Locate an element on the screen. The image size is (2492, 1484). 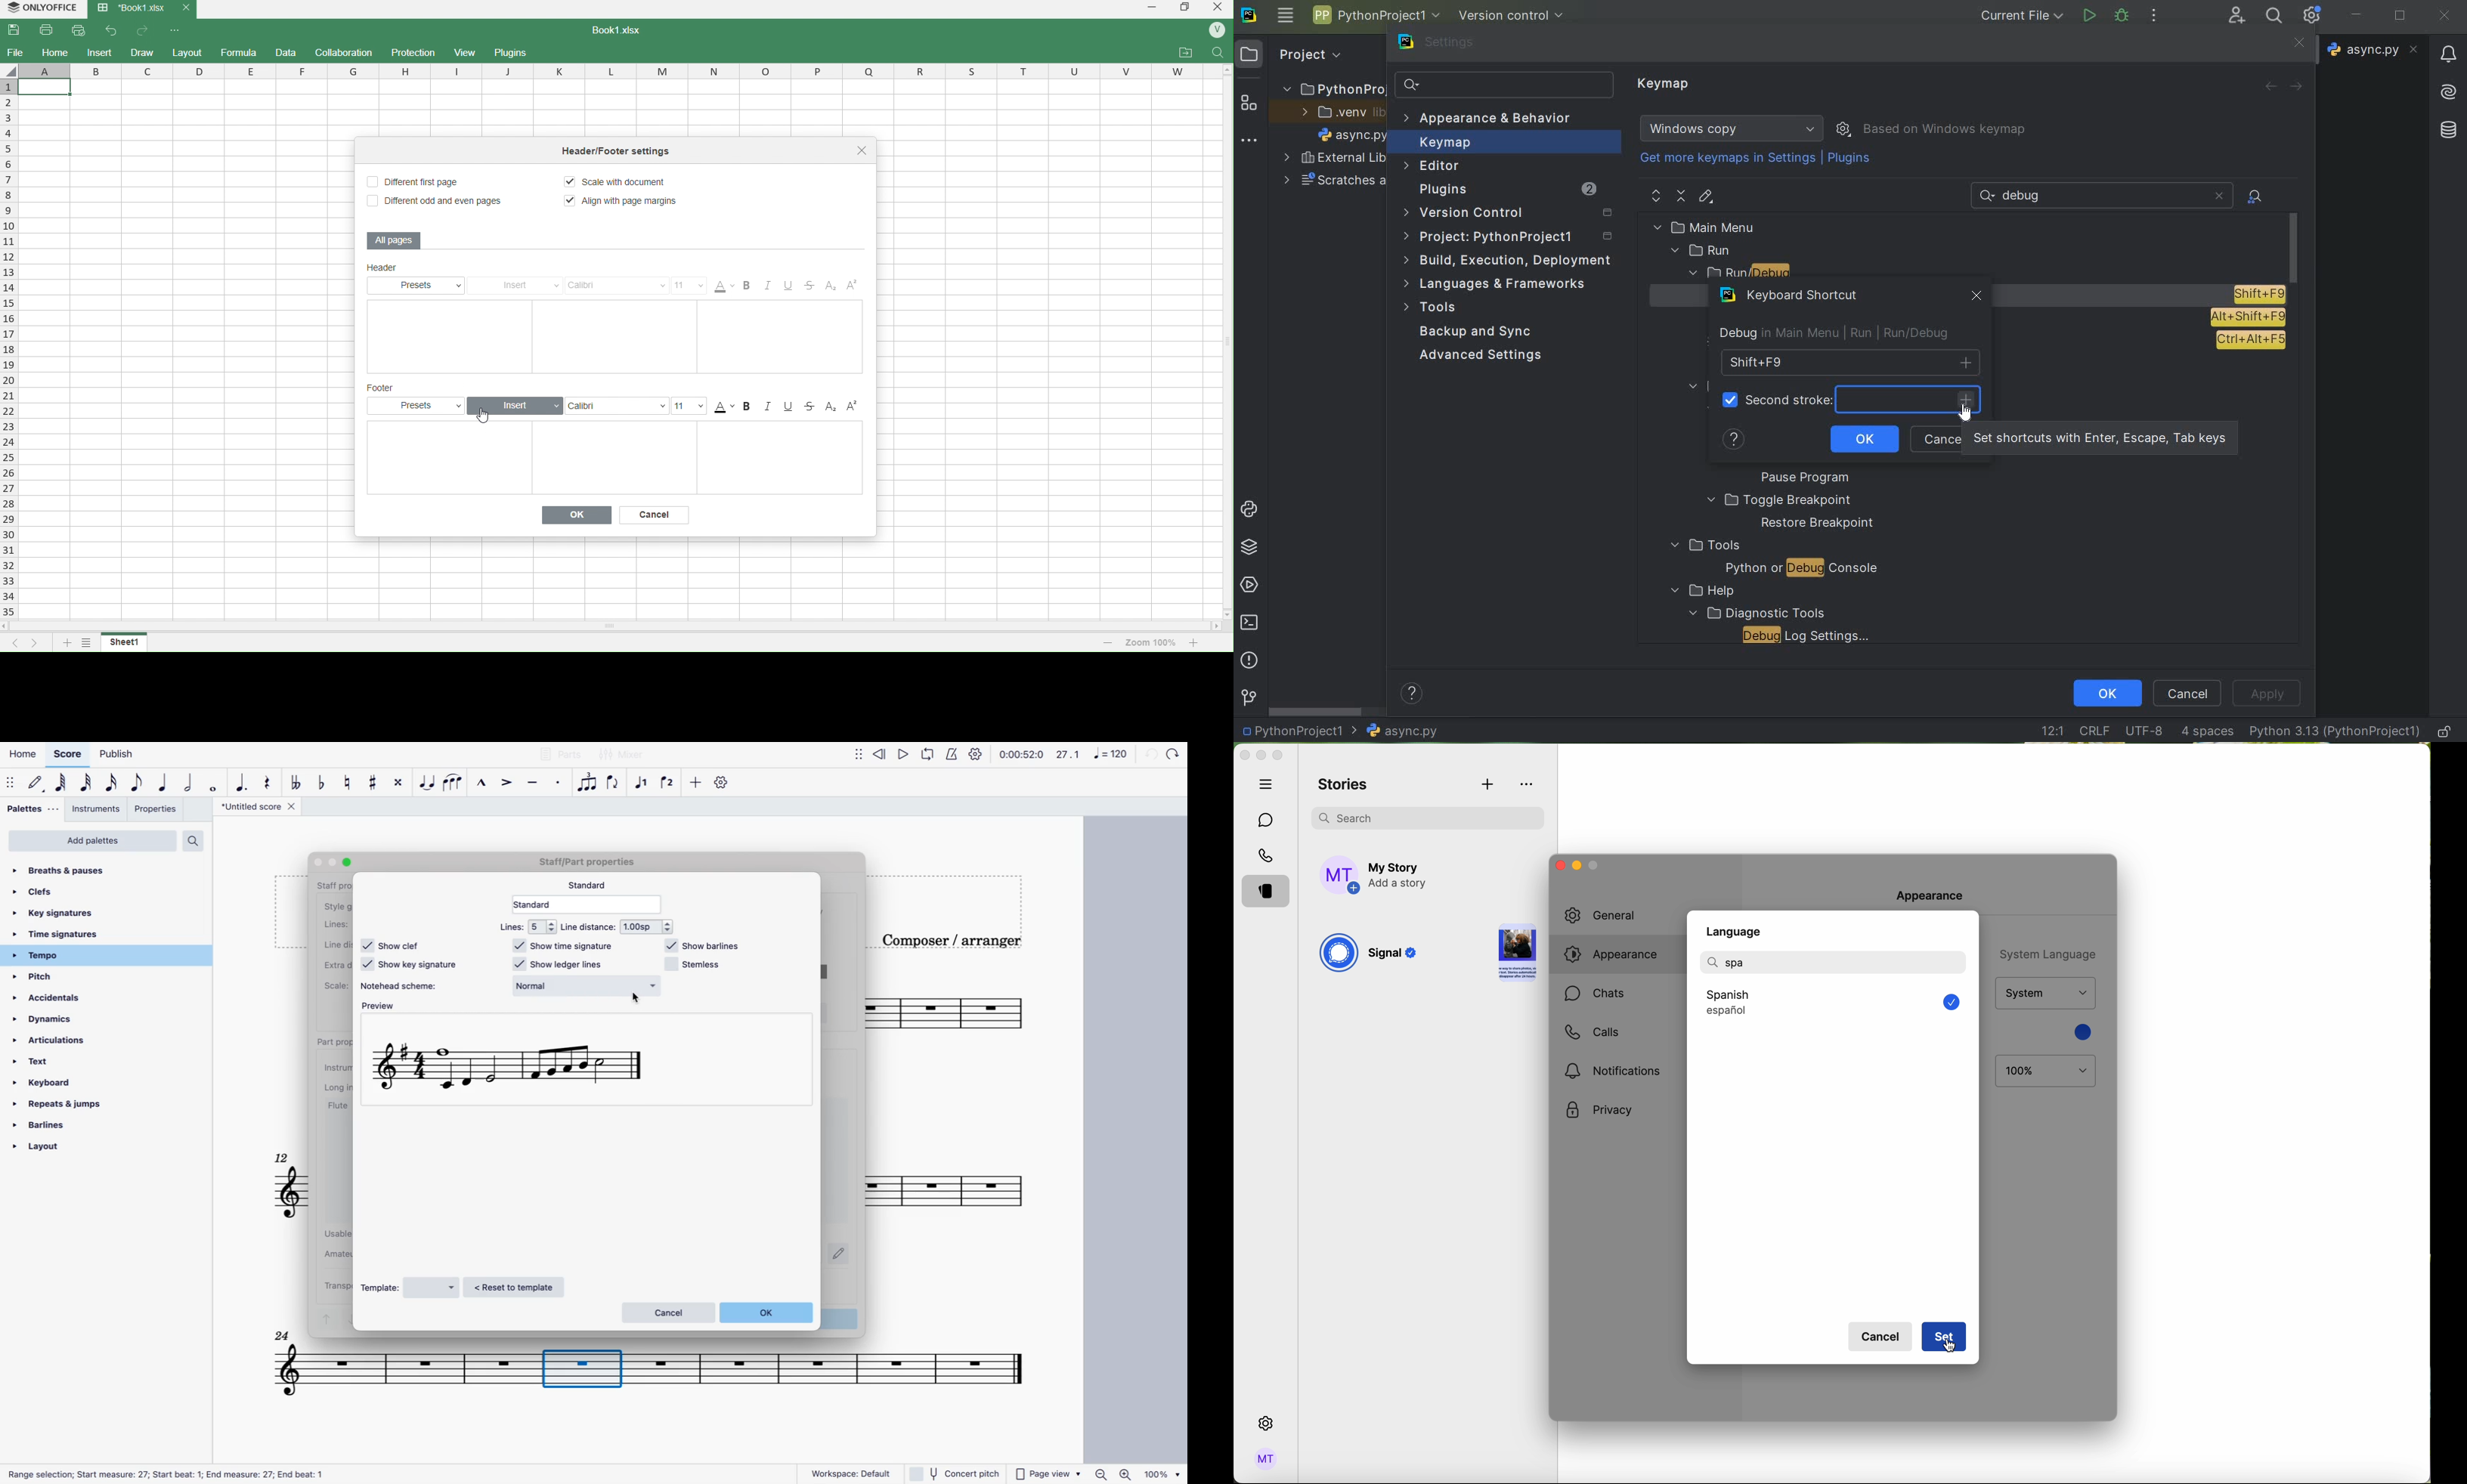
profile is located at coordinates (1217, 31).